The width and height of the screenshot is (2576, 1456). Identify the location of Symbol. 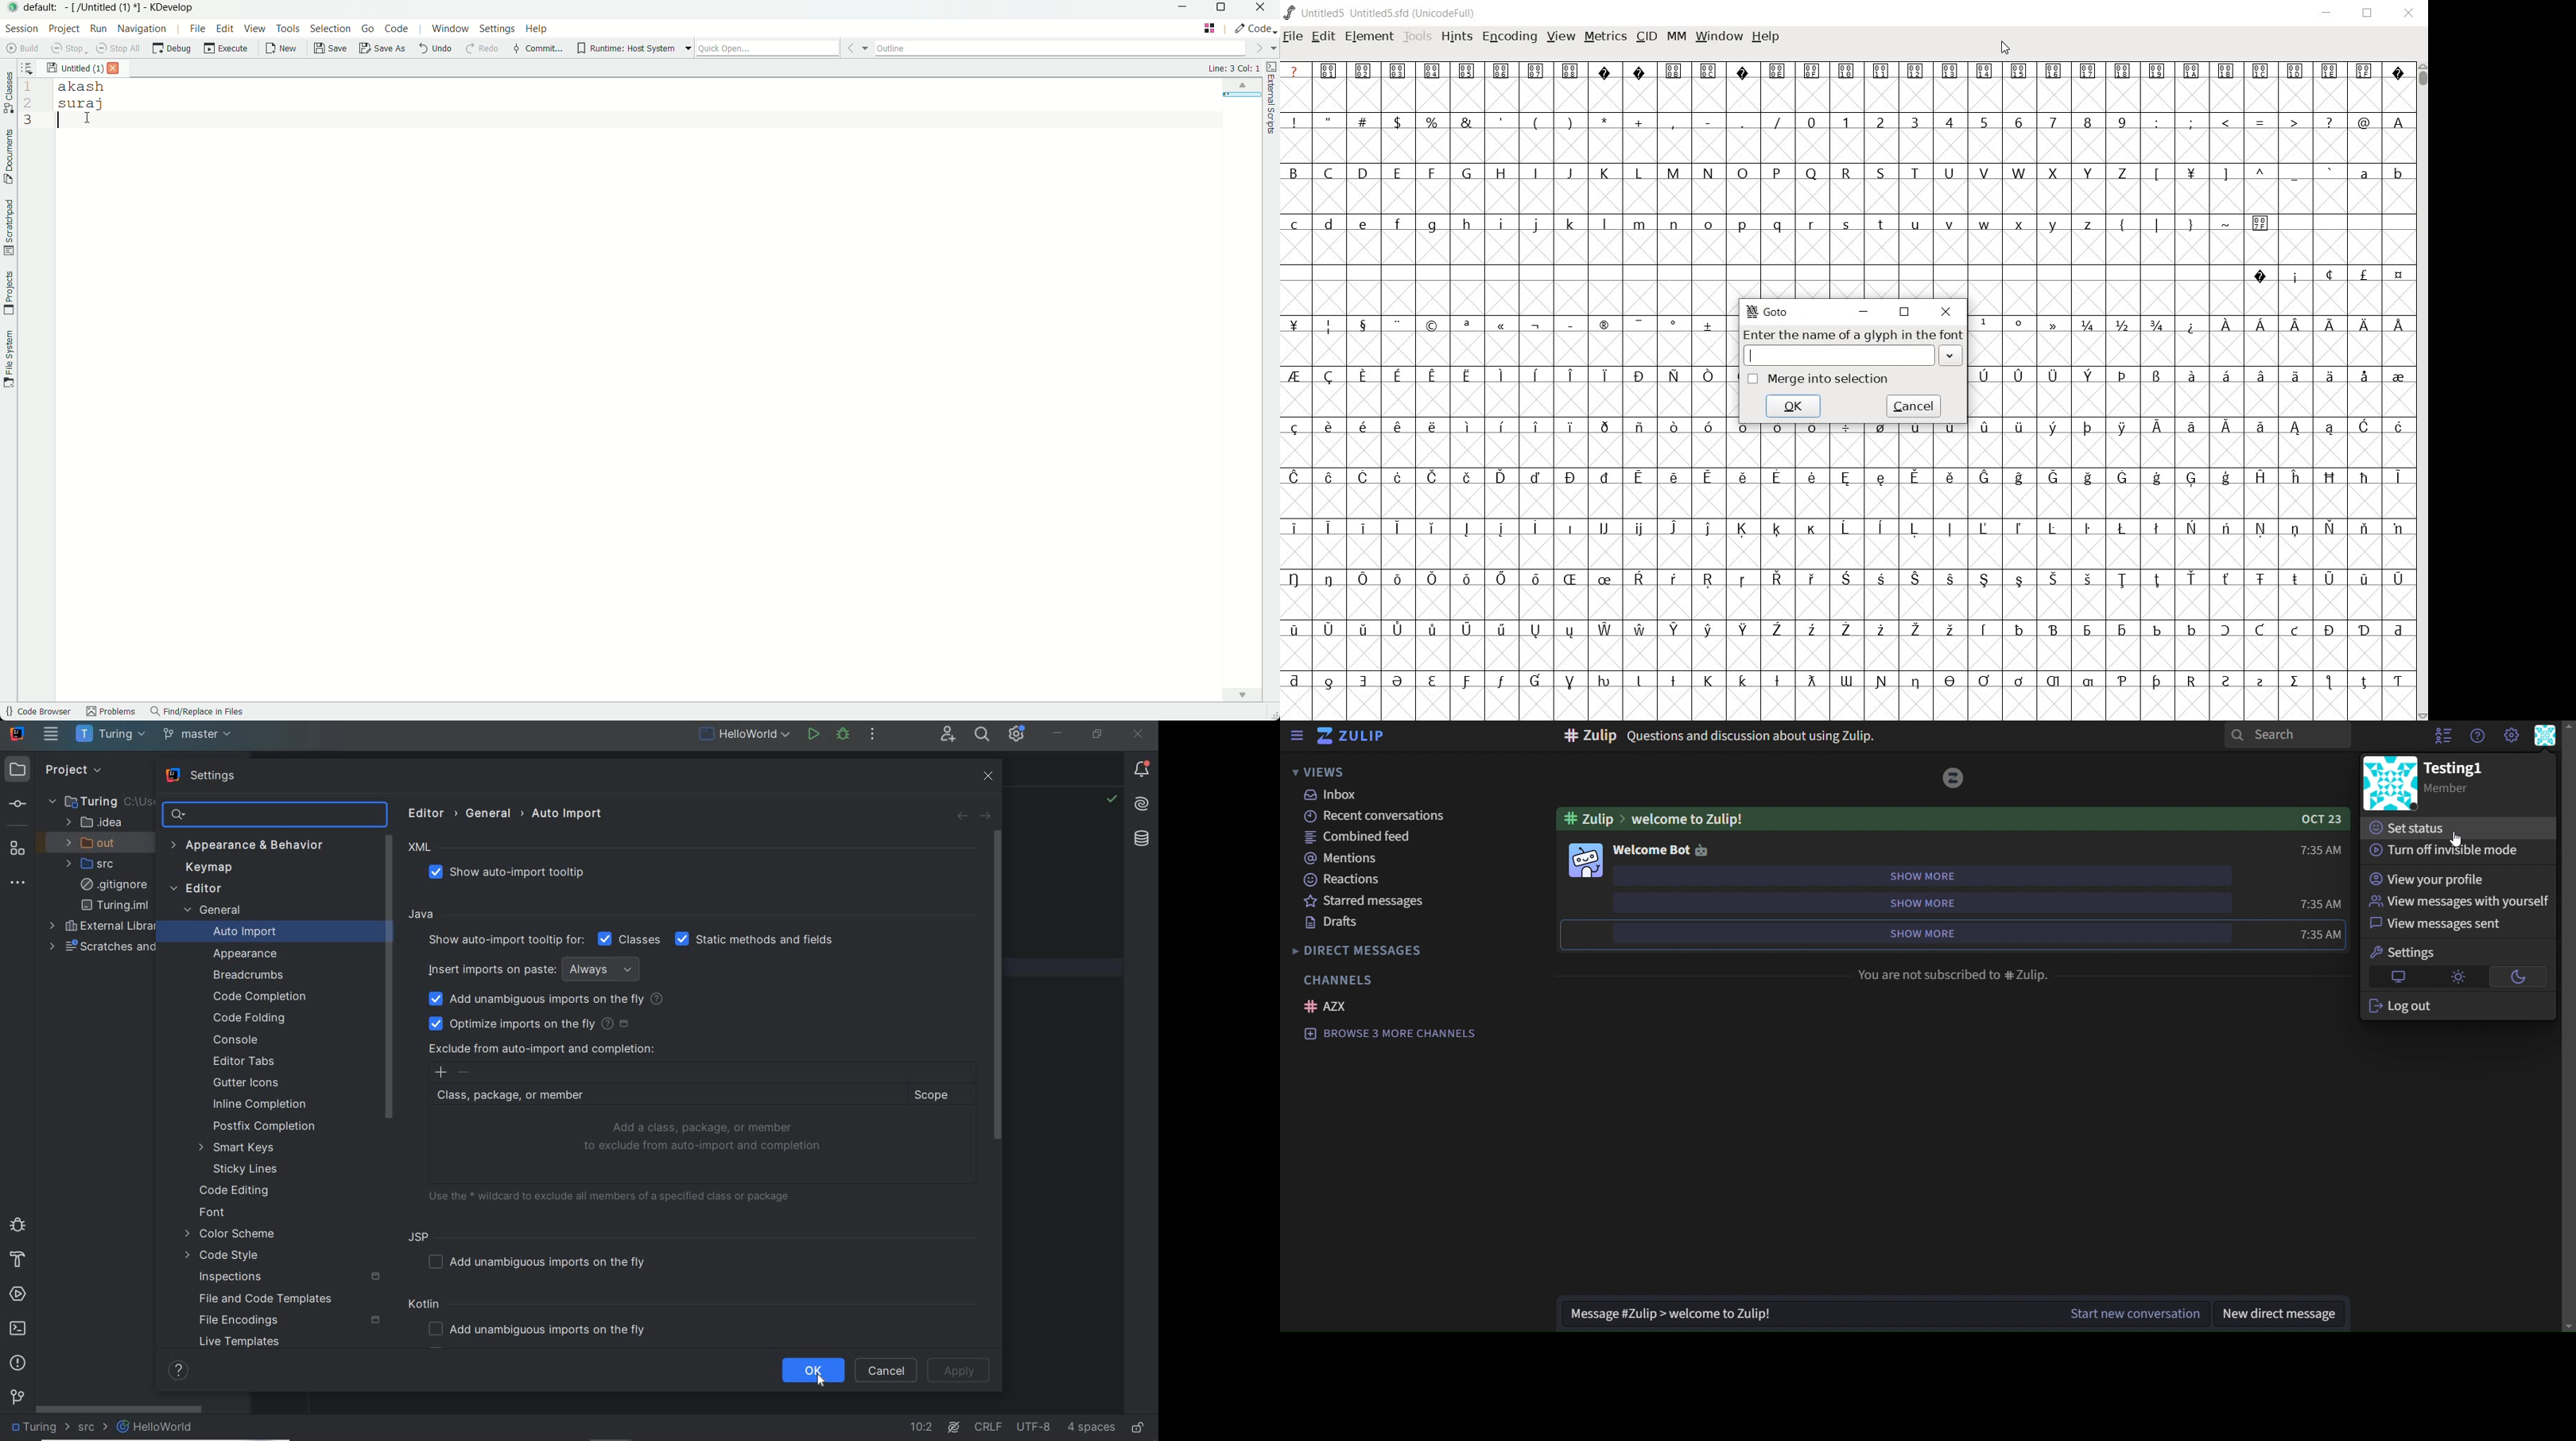
(2329, 275).